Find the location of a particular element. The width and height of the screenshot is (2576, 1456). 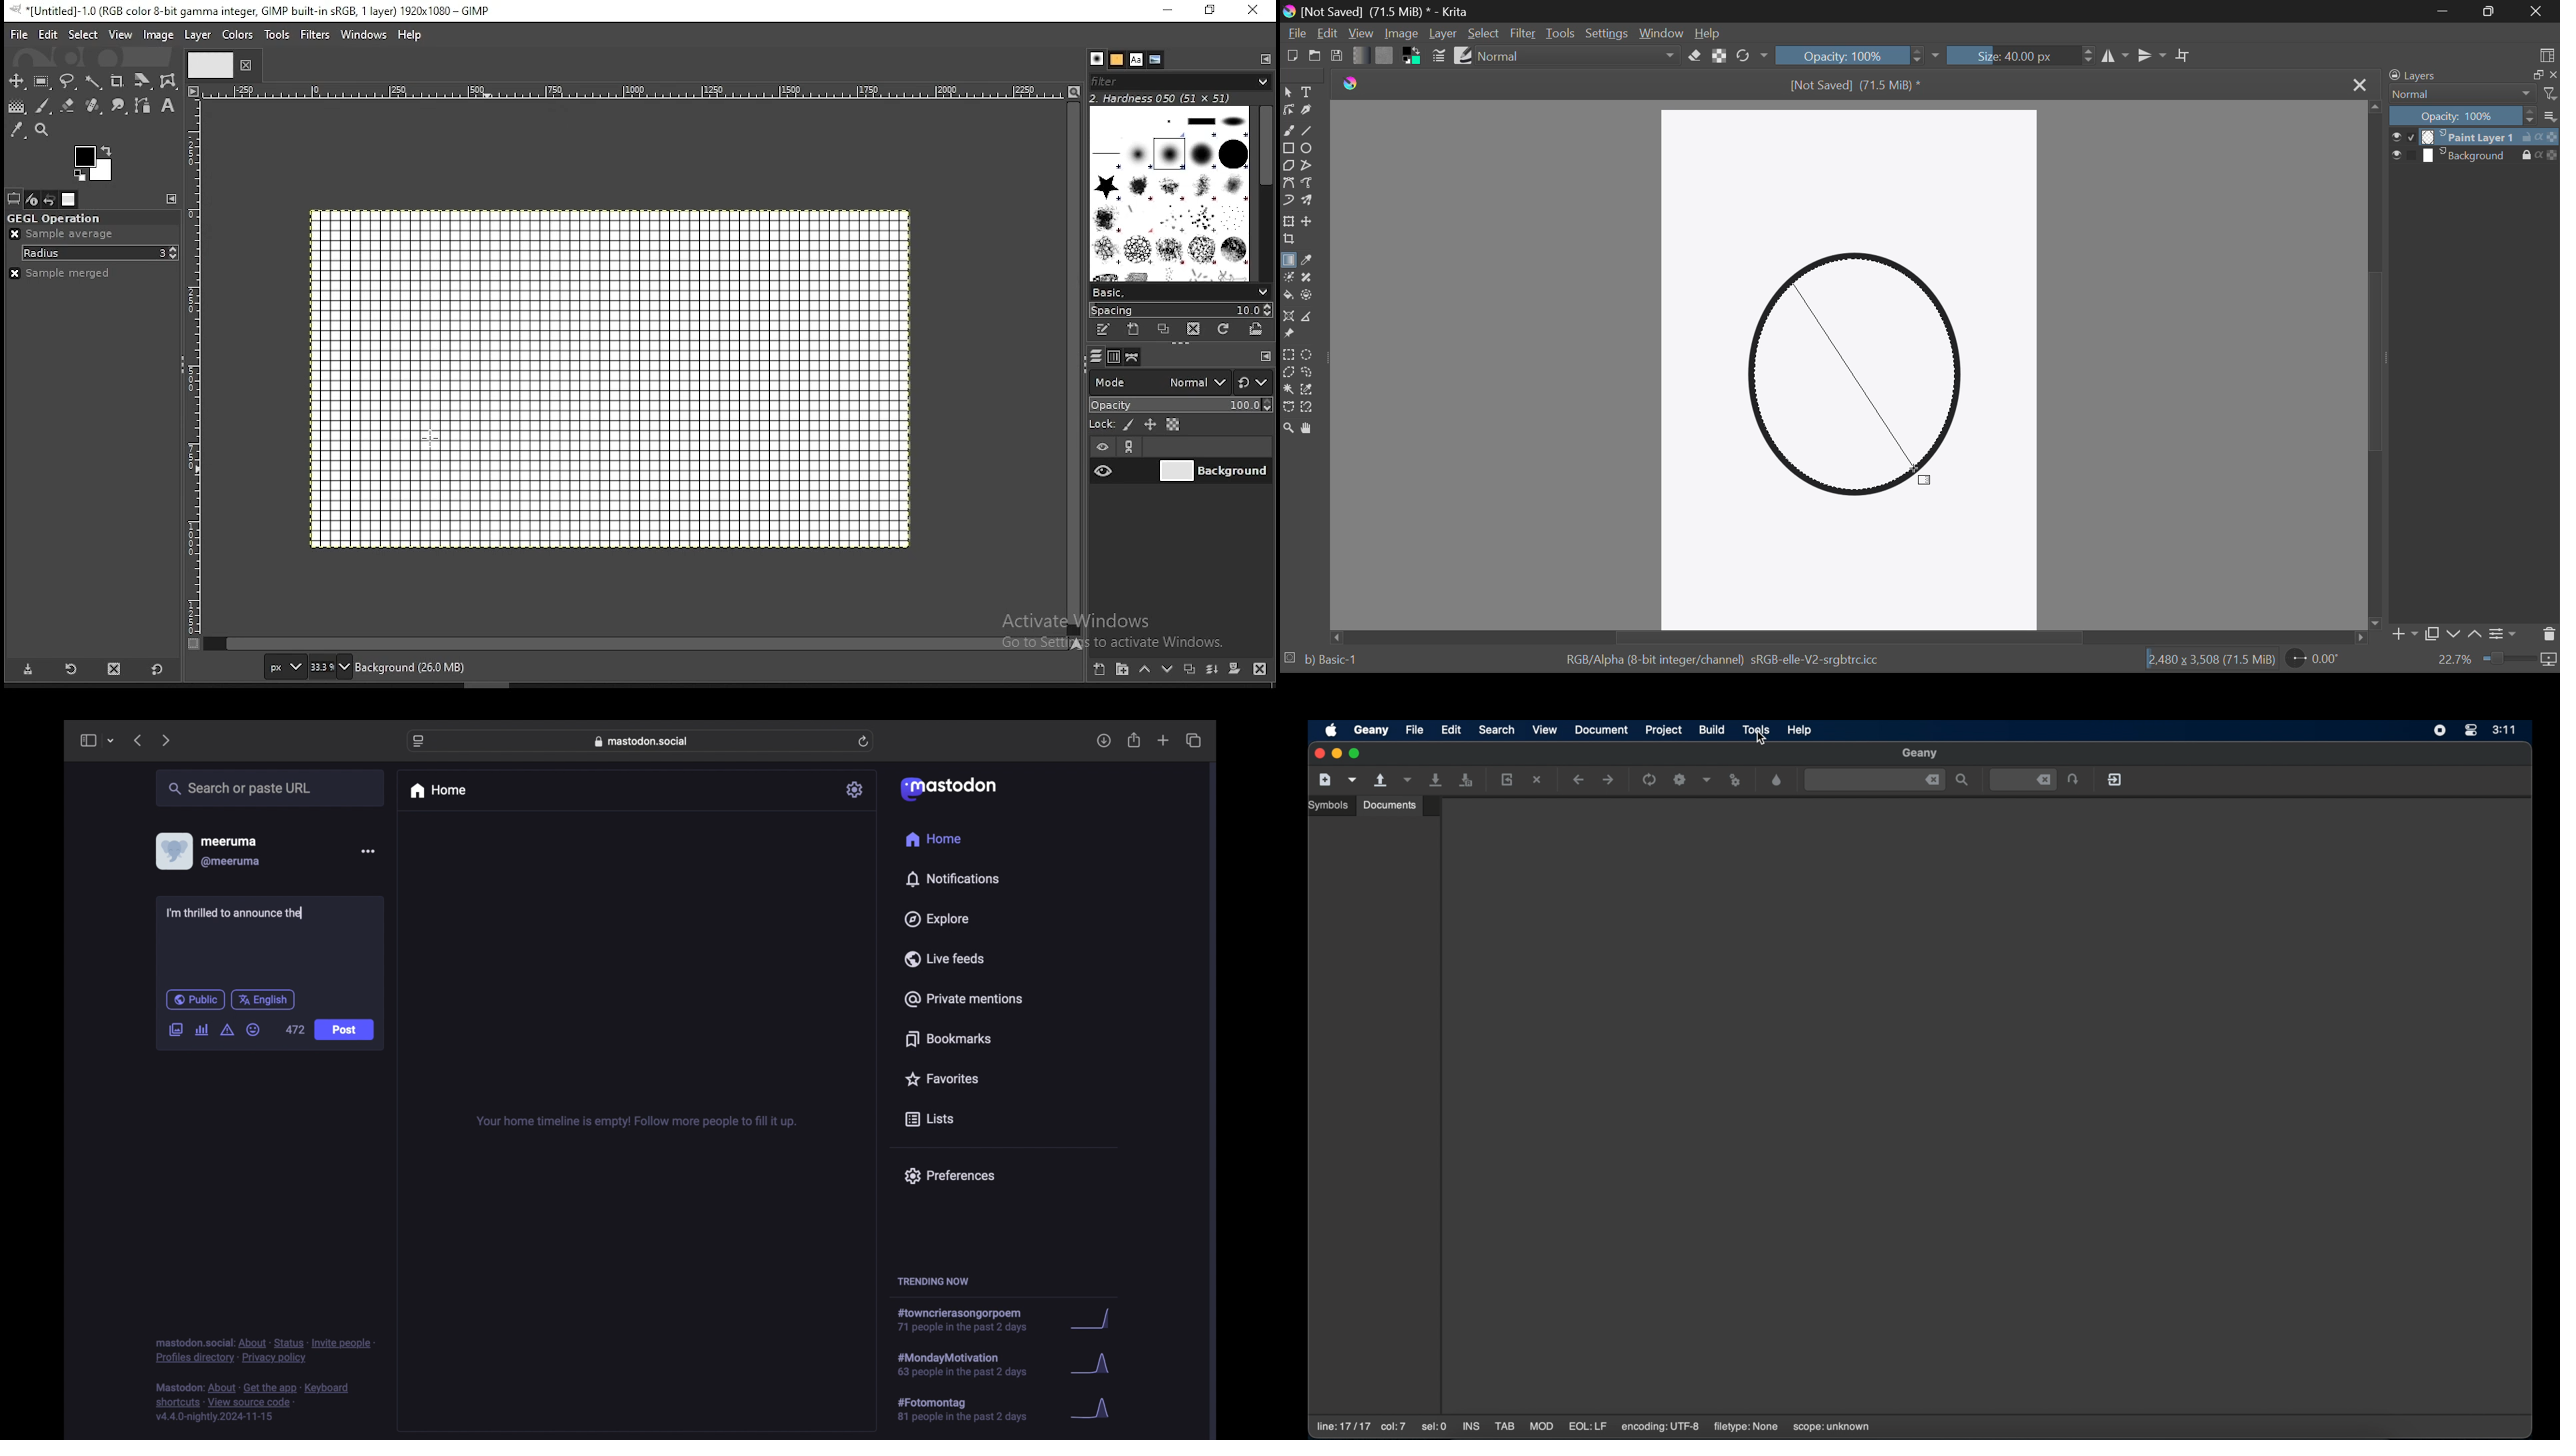

Layers Docker is located at coordinates (2425, 75).